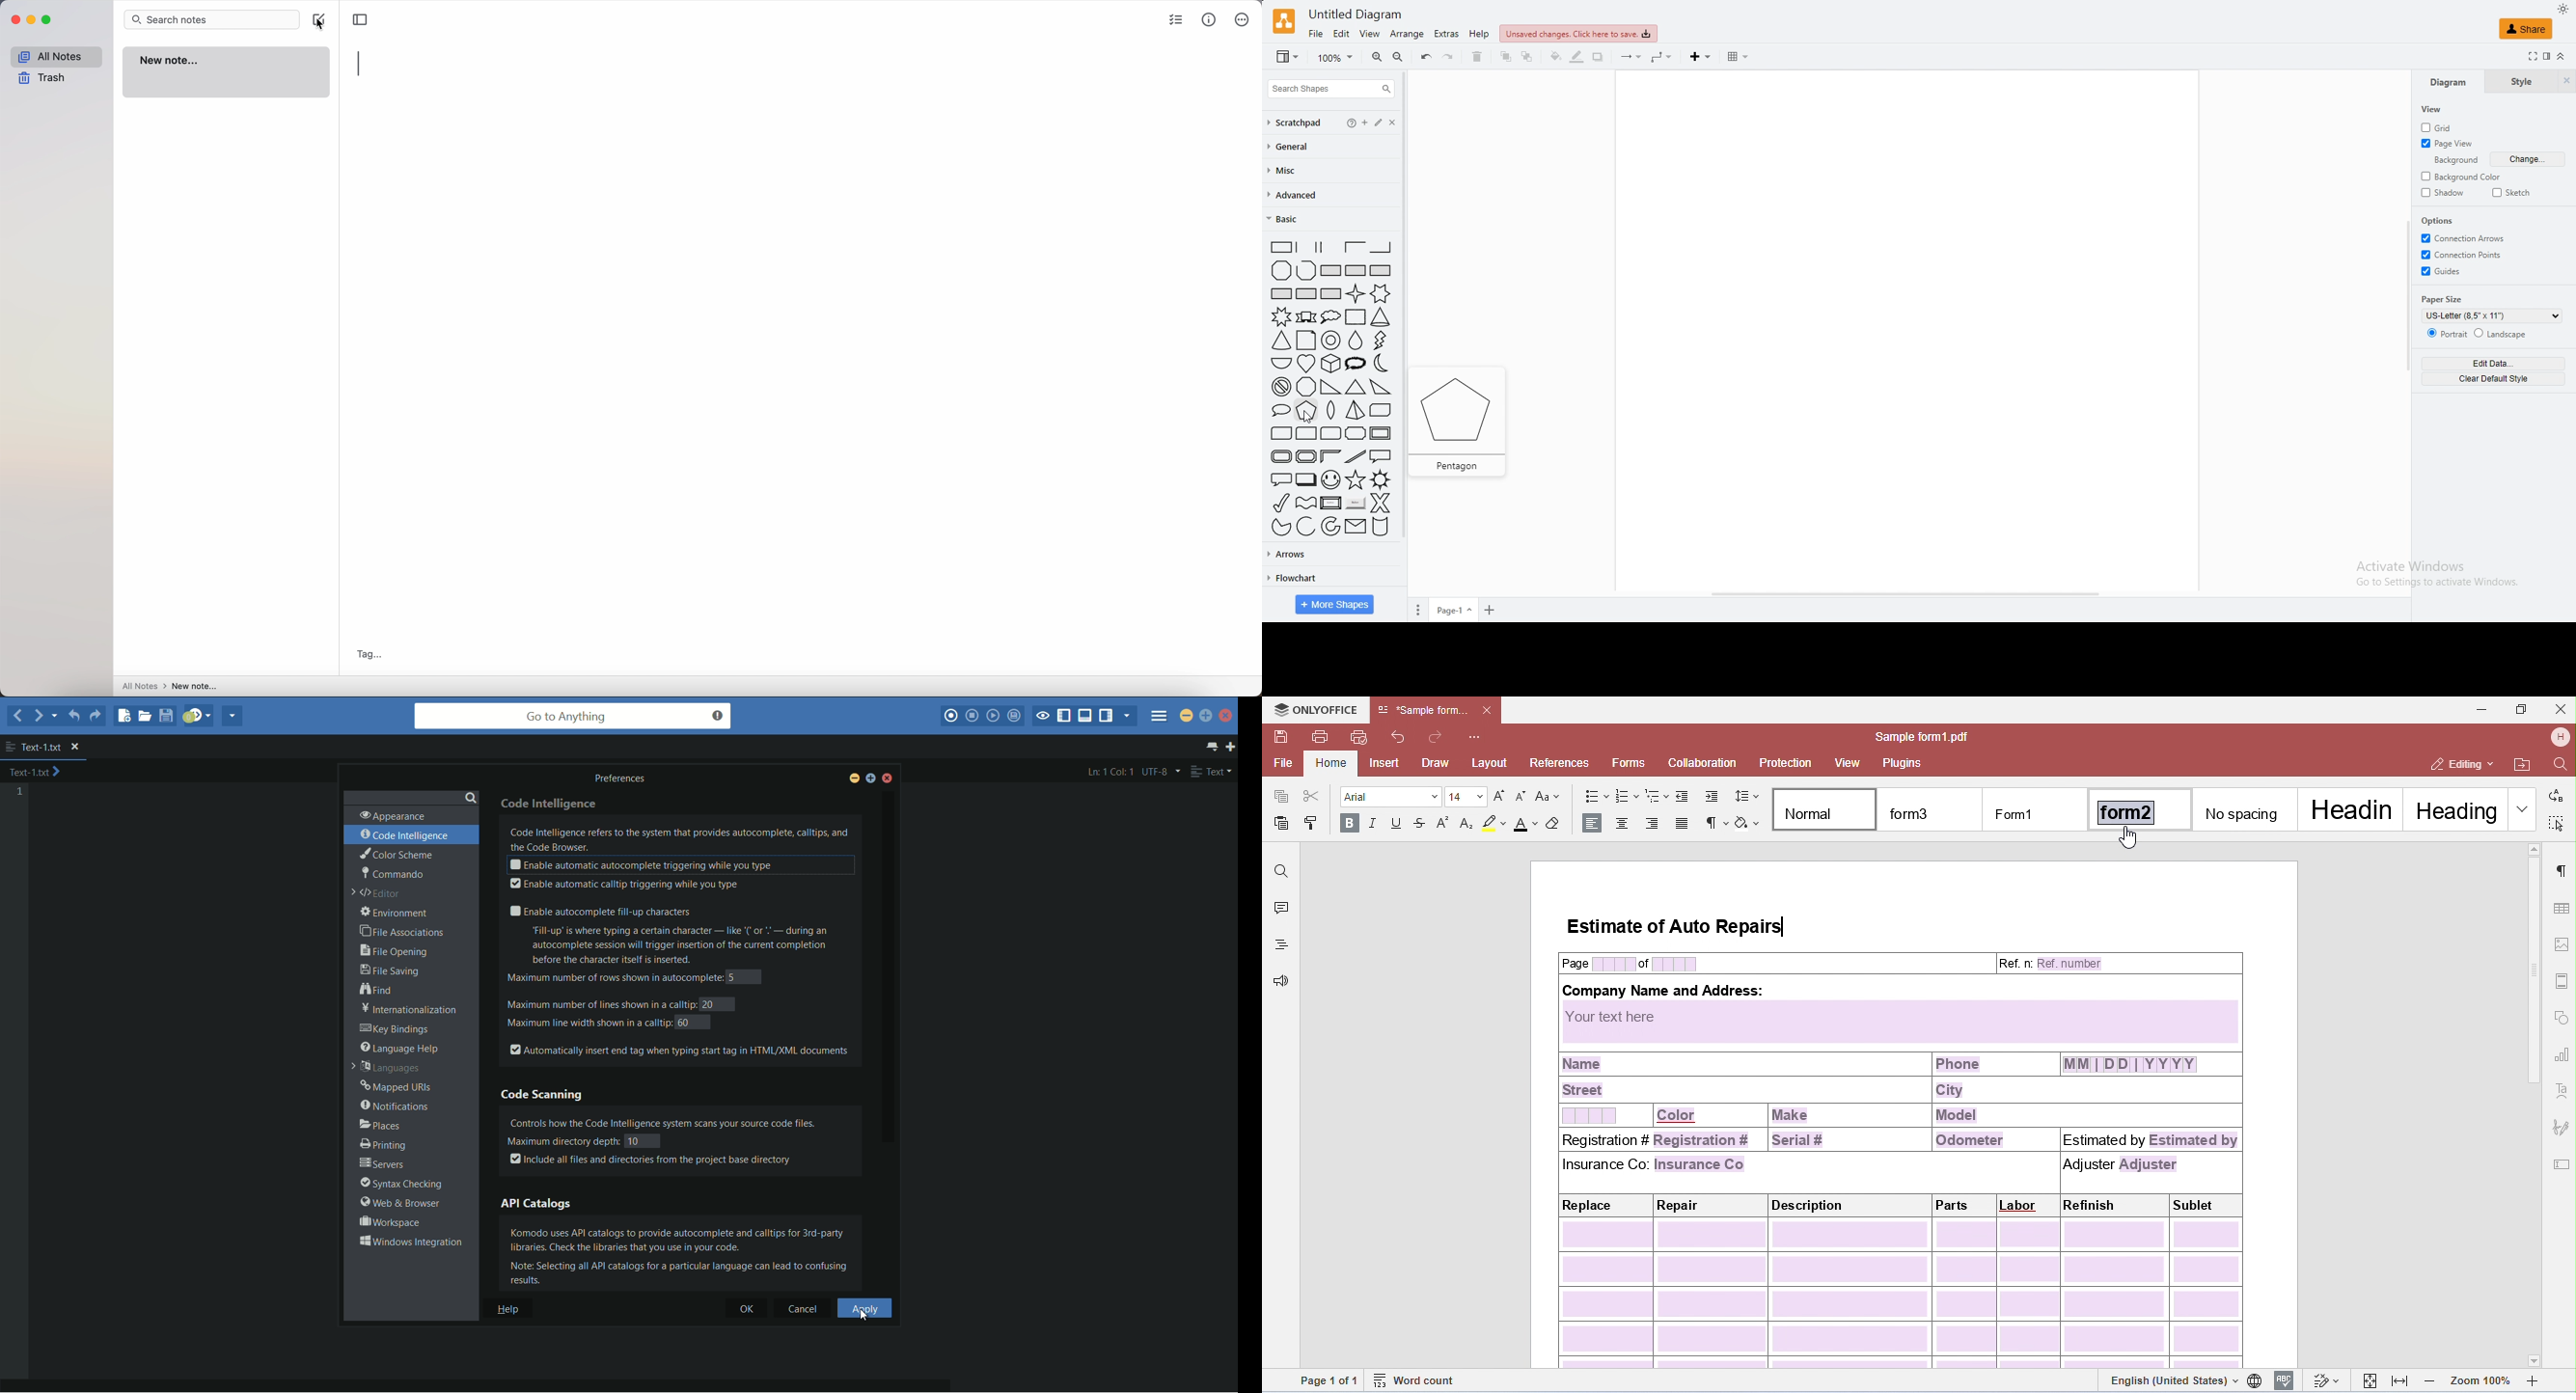 This screenshot has width=2576, height=1400. I want to click on help, so click(1352, 122).